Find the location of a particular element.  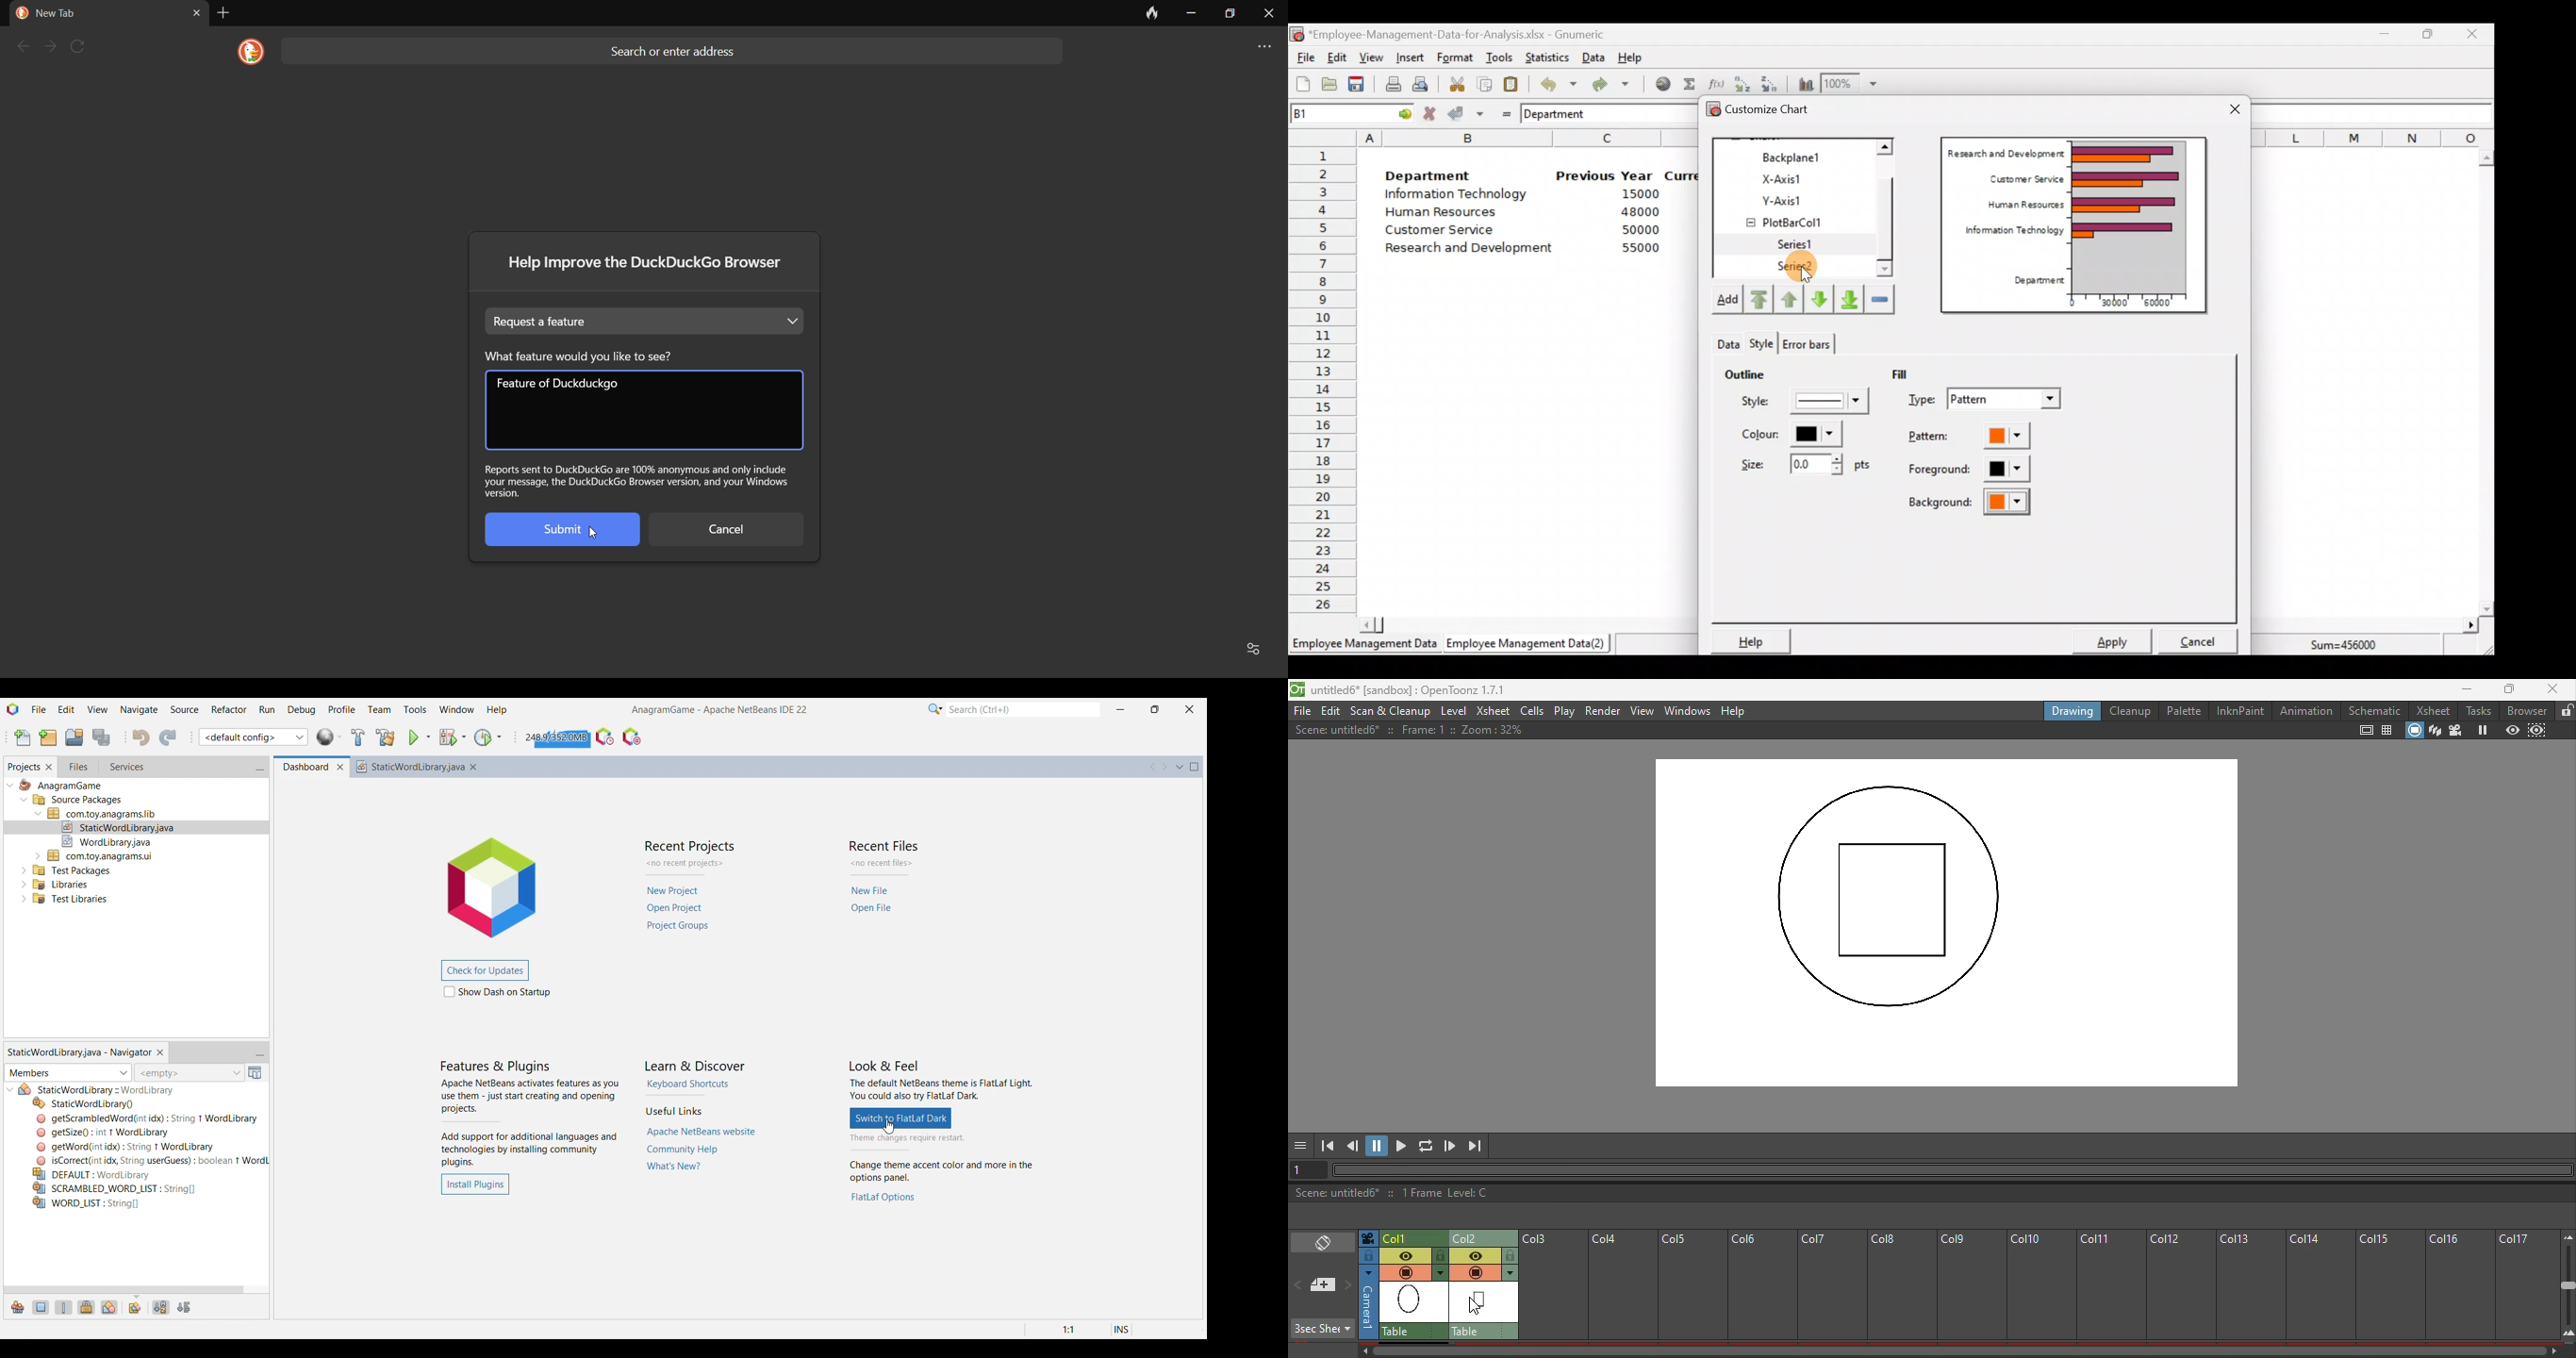

Click to select camera is located at coordinates (1368, 1302).